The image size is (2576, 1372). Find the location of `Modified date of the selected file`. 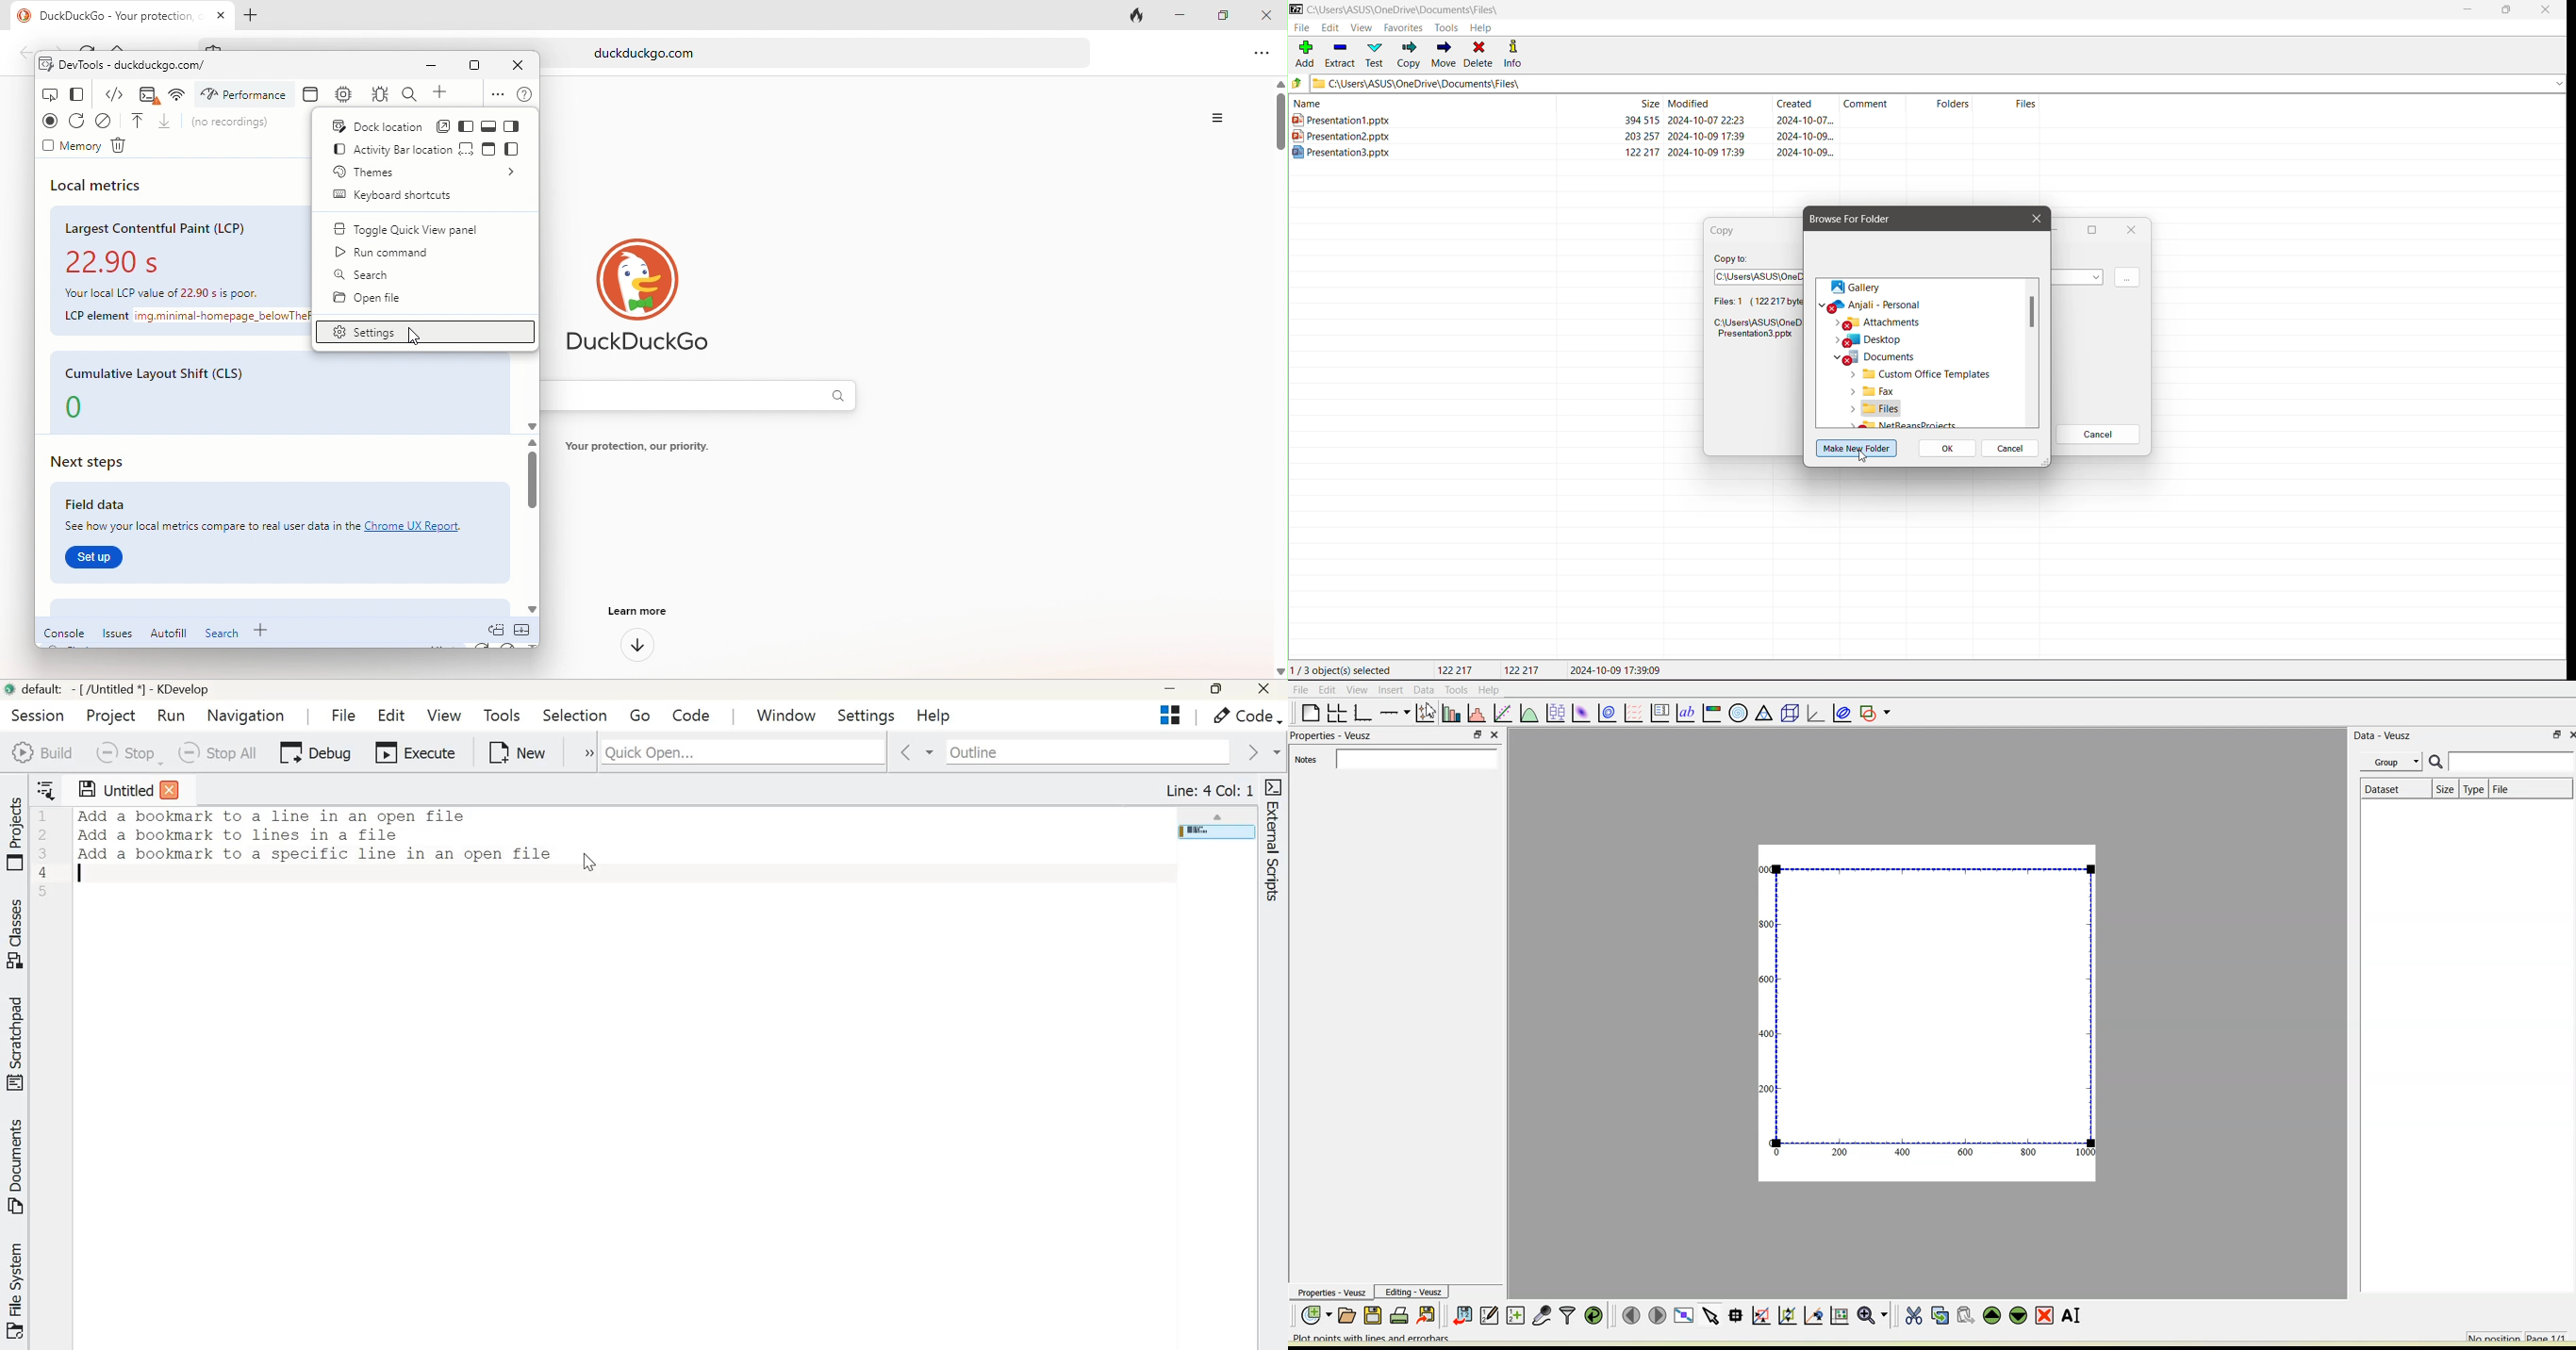

Modified date of the selected file is located at coordinates (1620, 671).